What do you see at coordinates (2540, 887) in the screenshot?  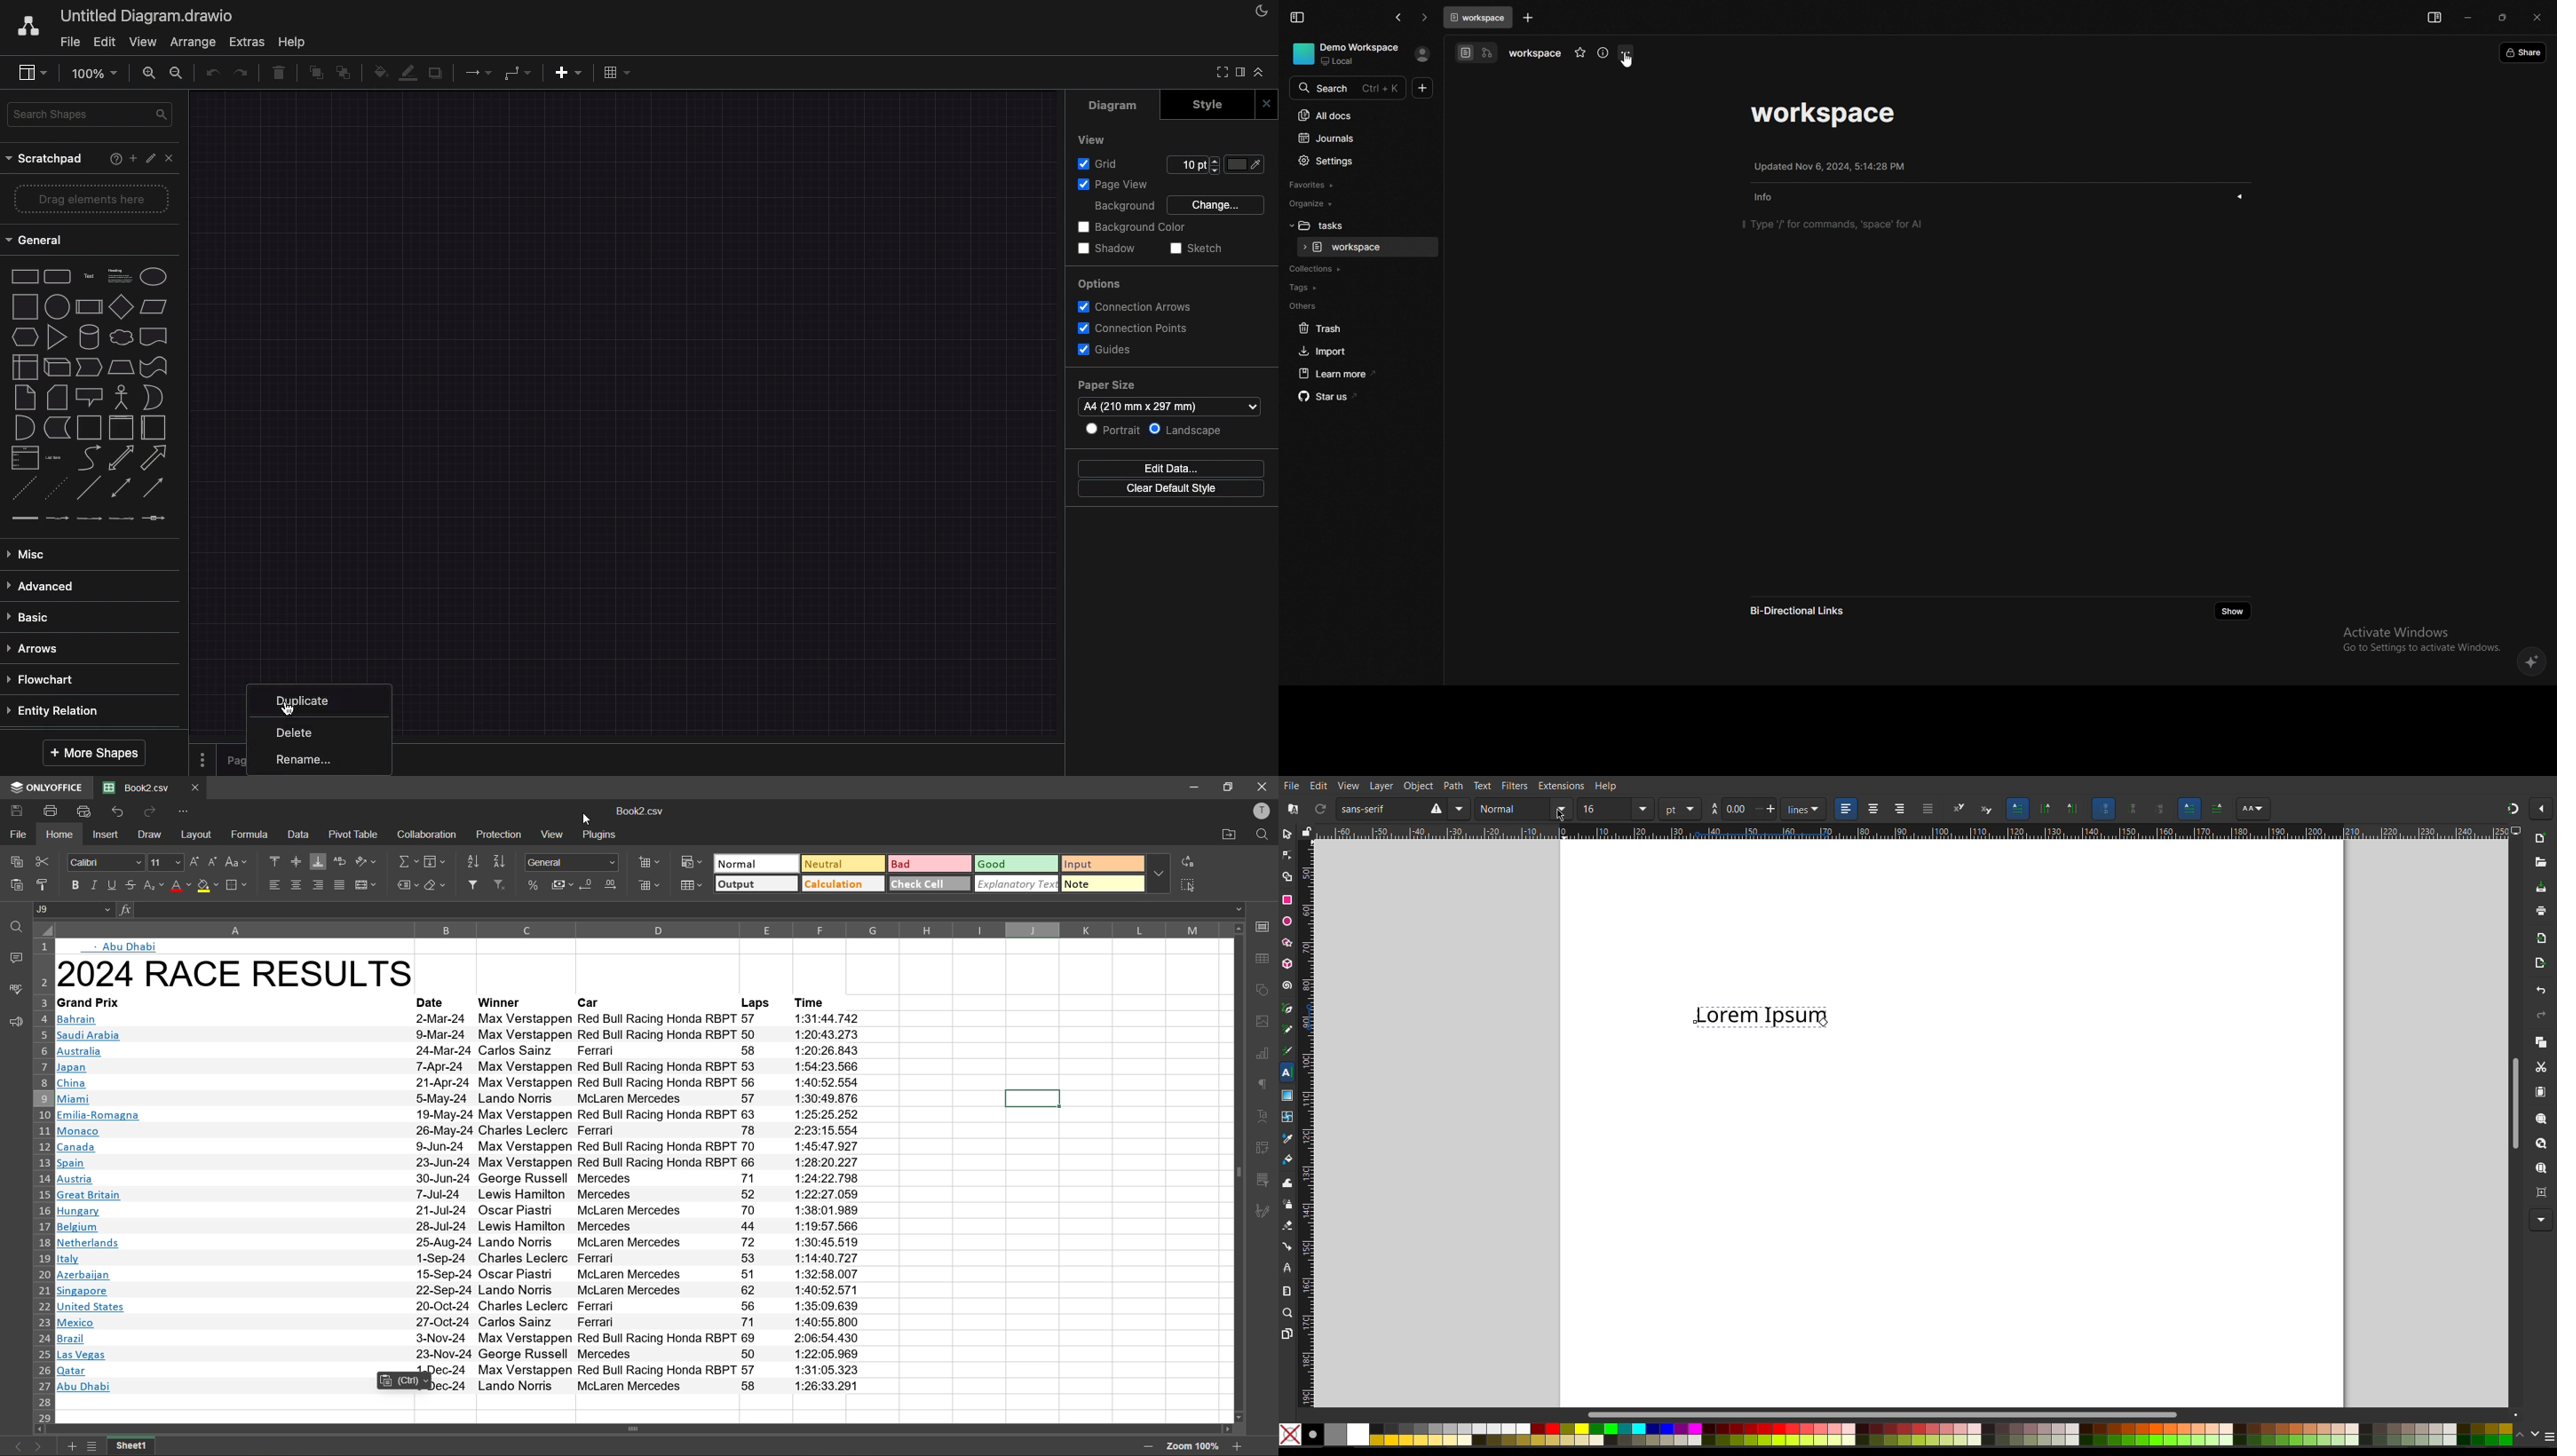 I see `Save` at bounding box center [2540, 887].